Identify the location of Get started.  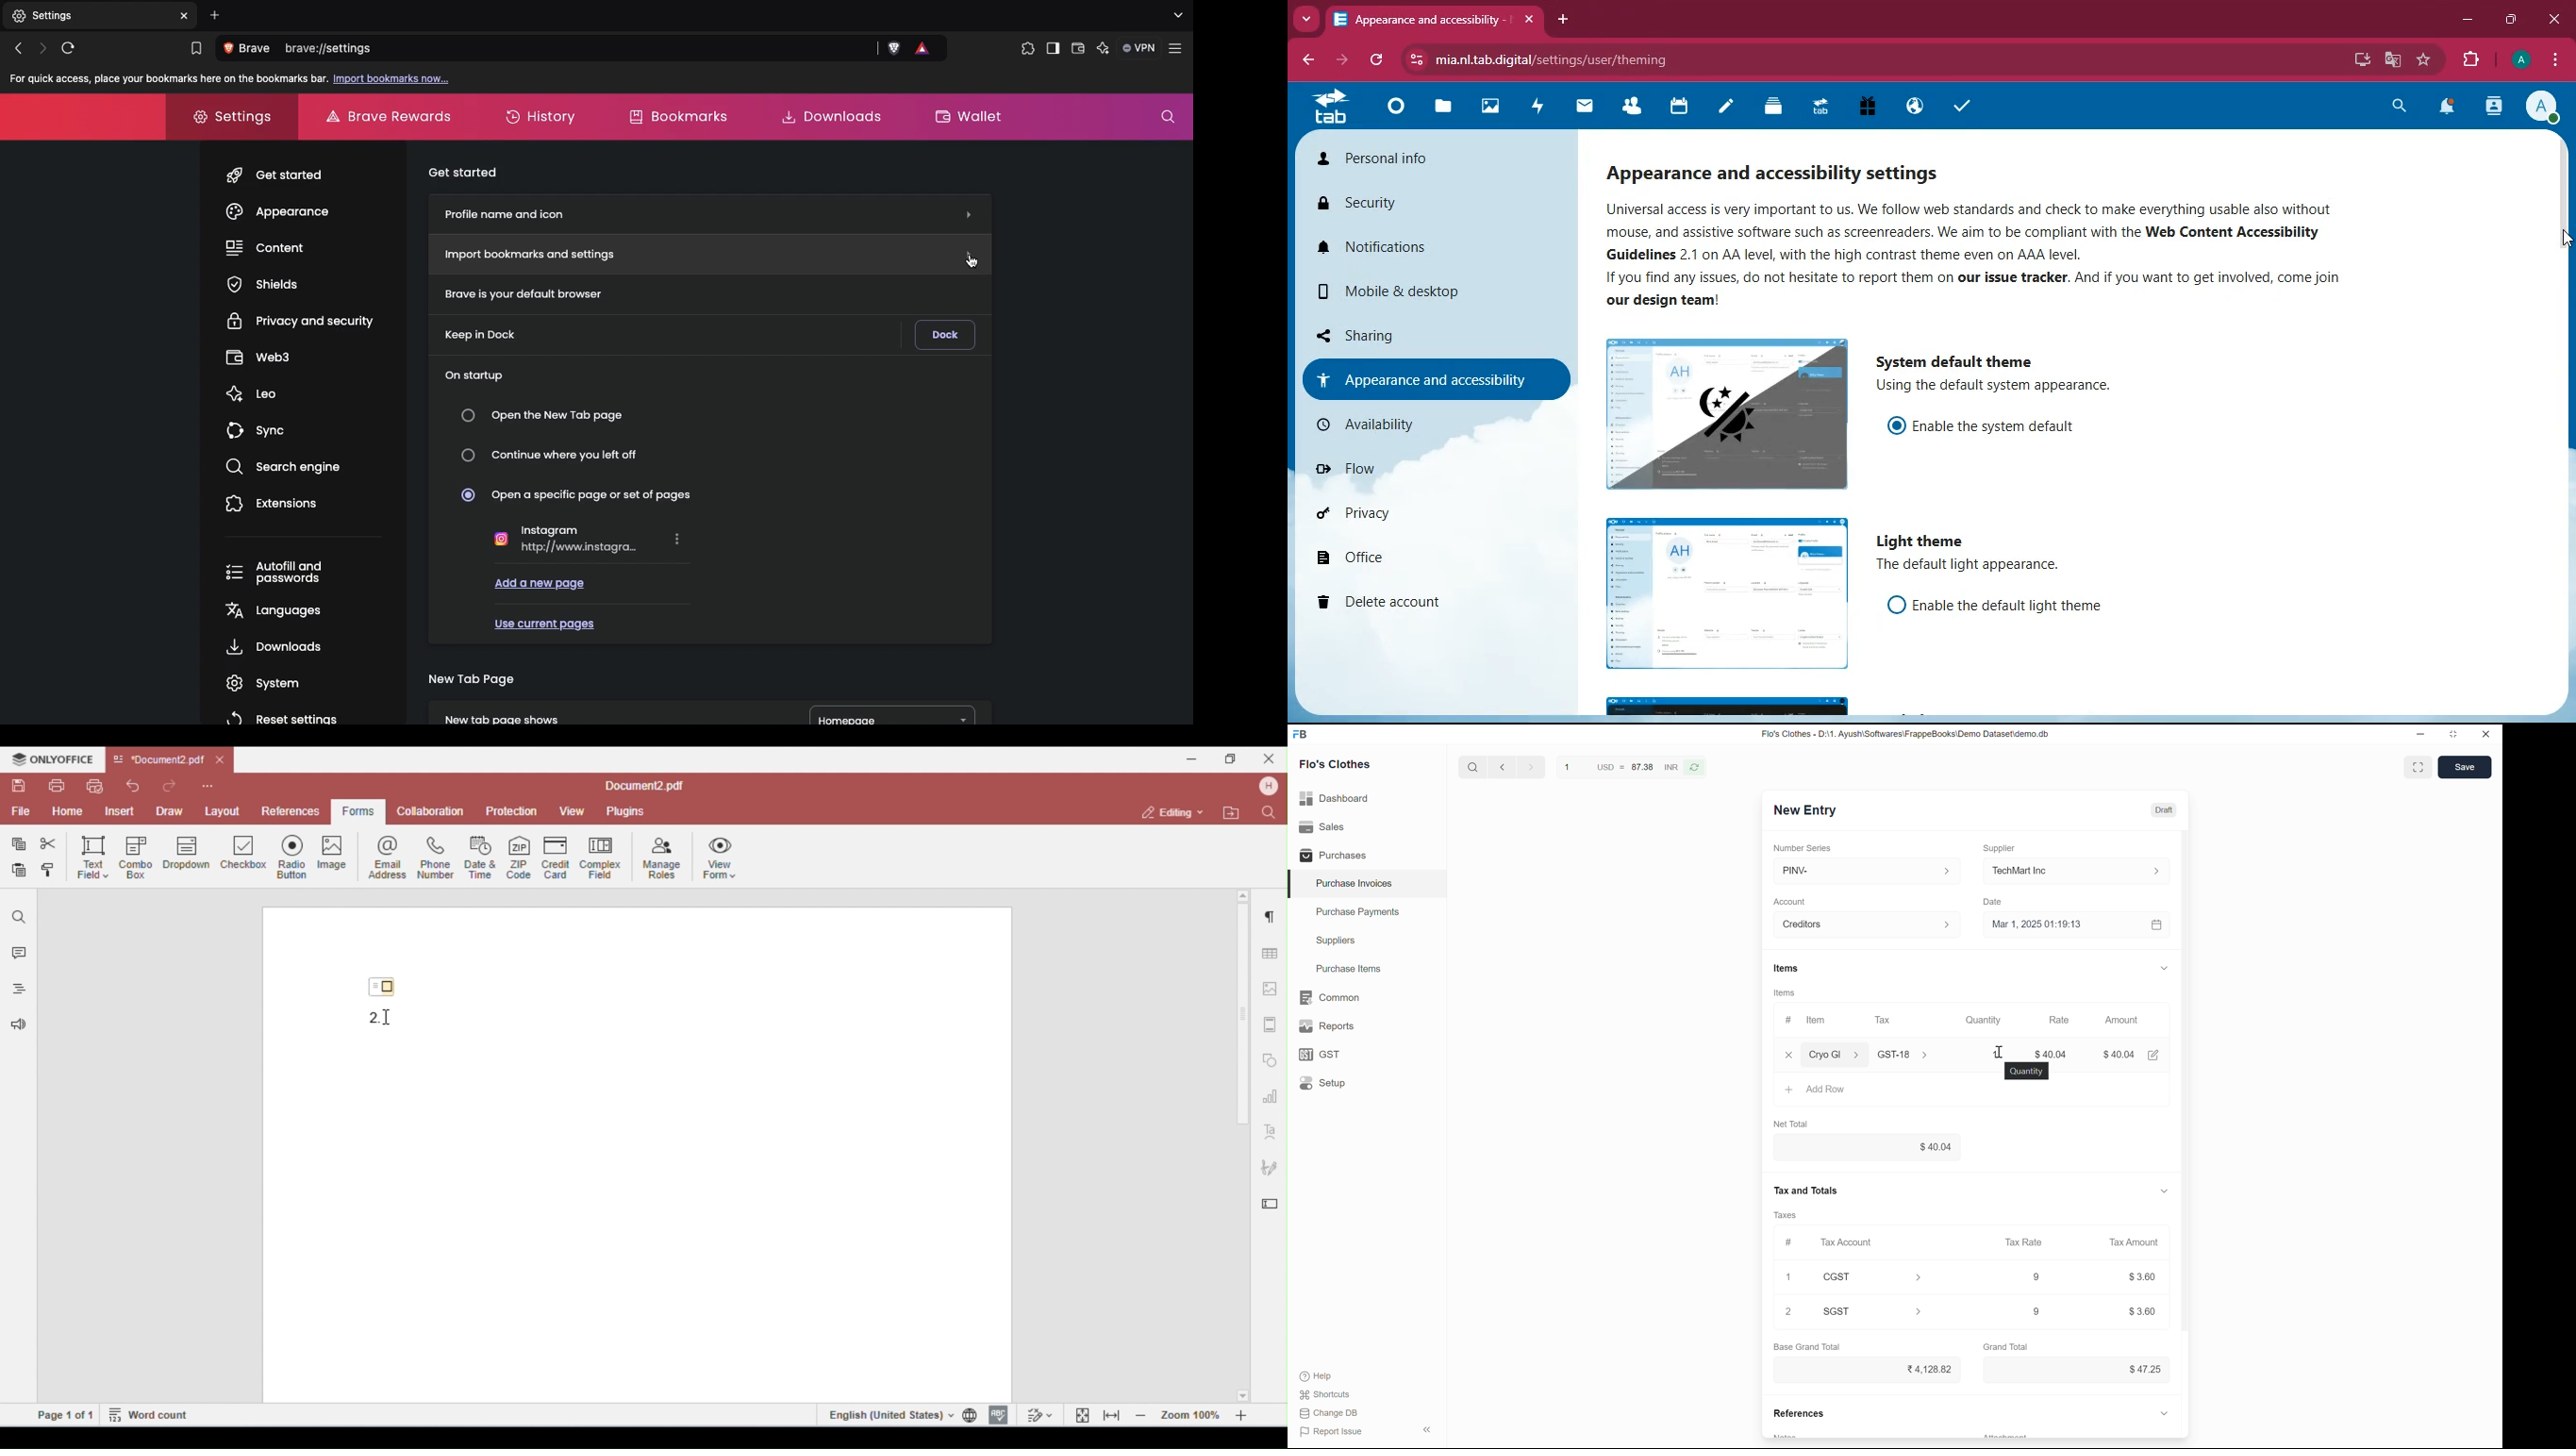
(465, 170).